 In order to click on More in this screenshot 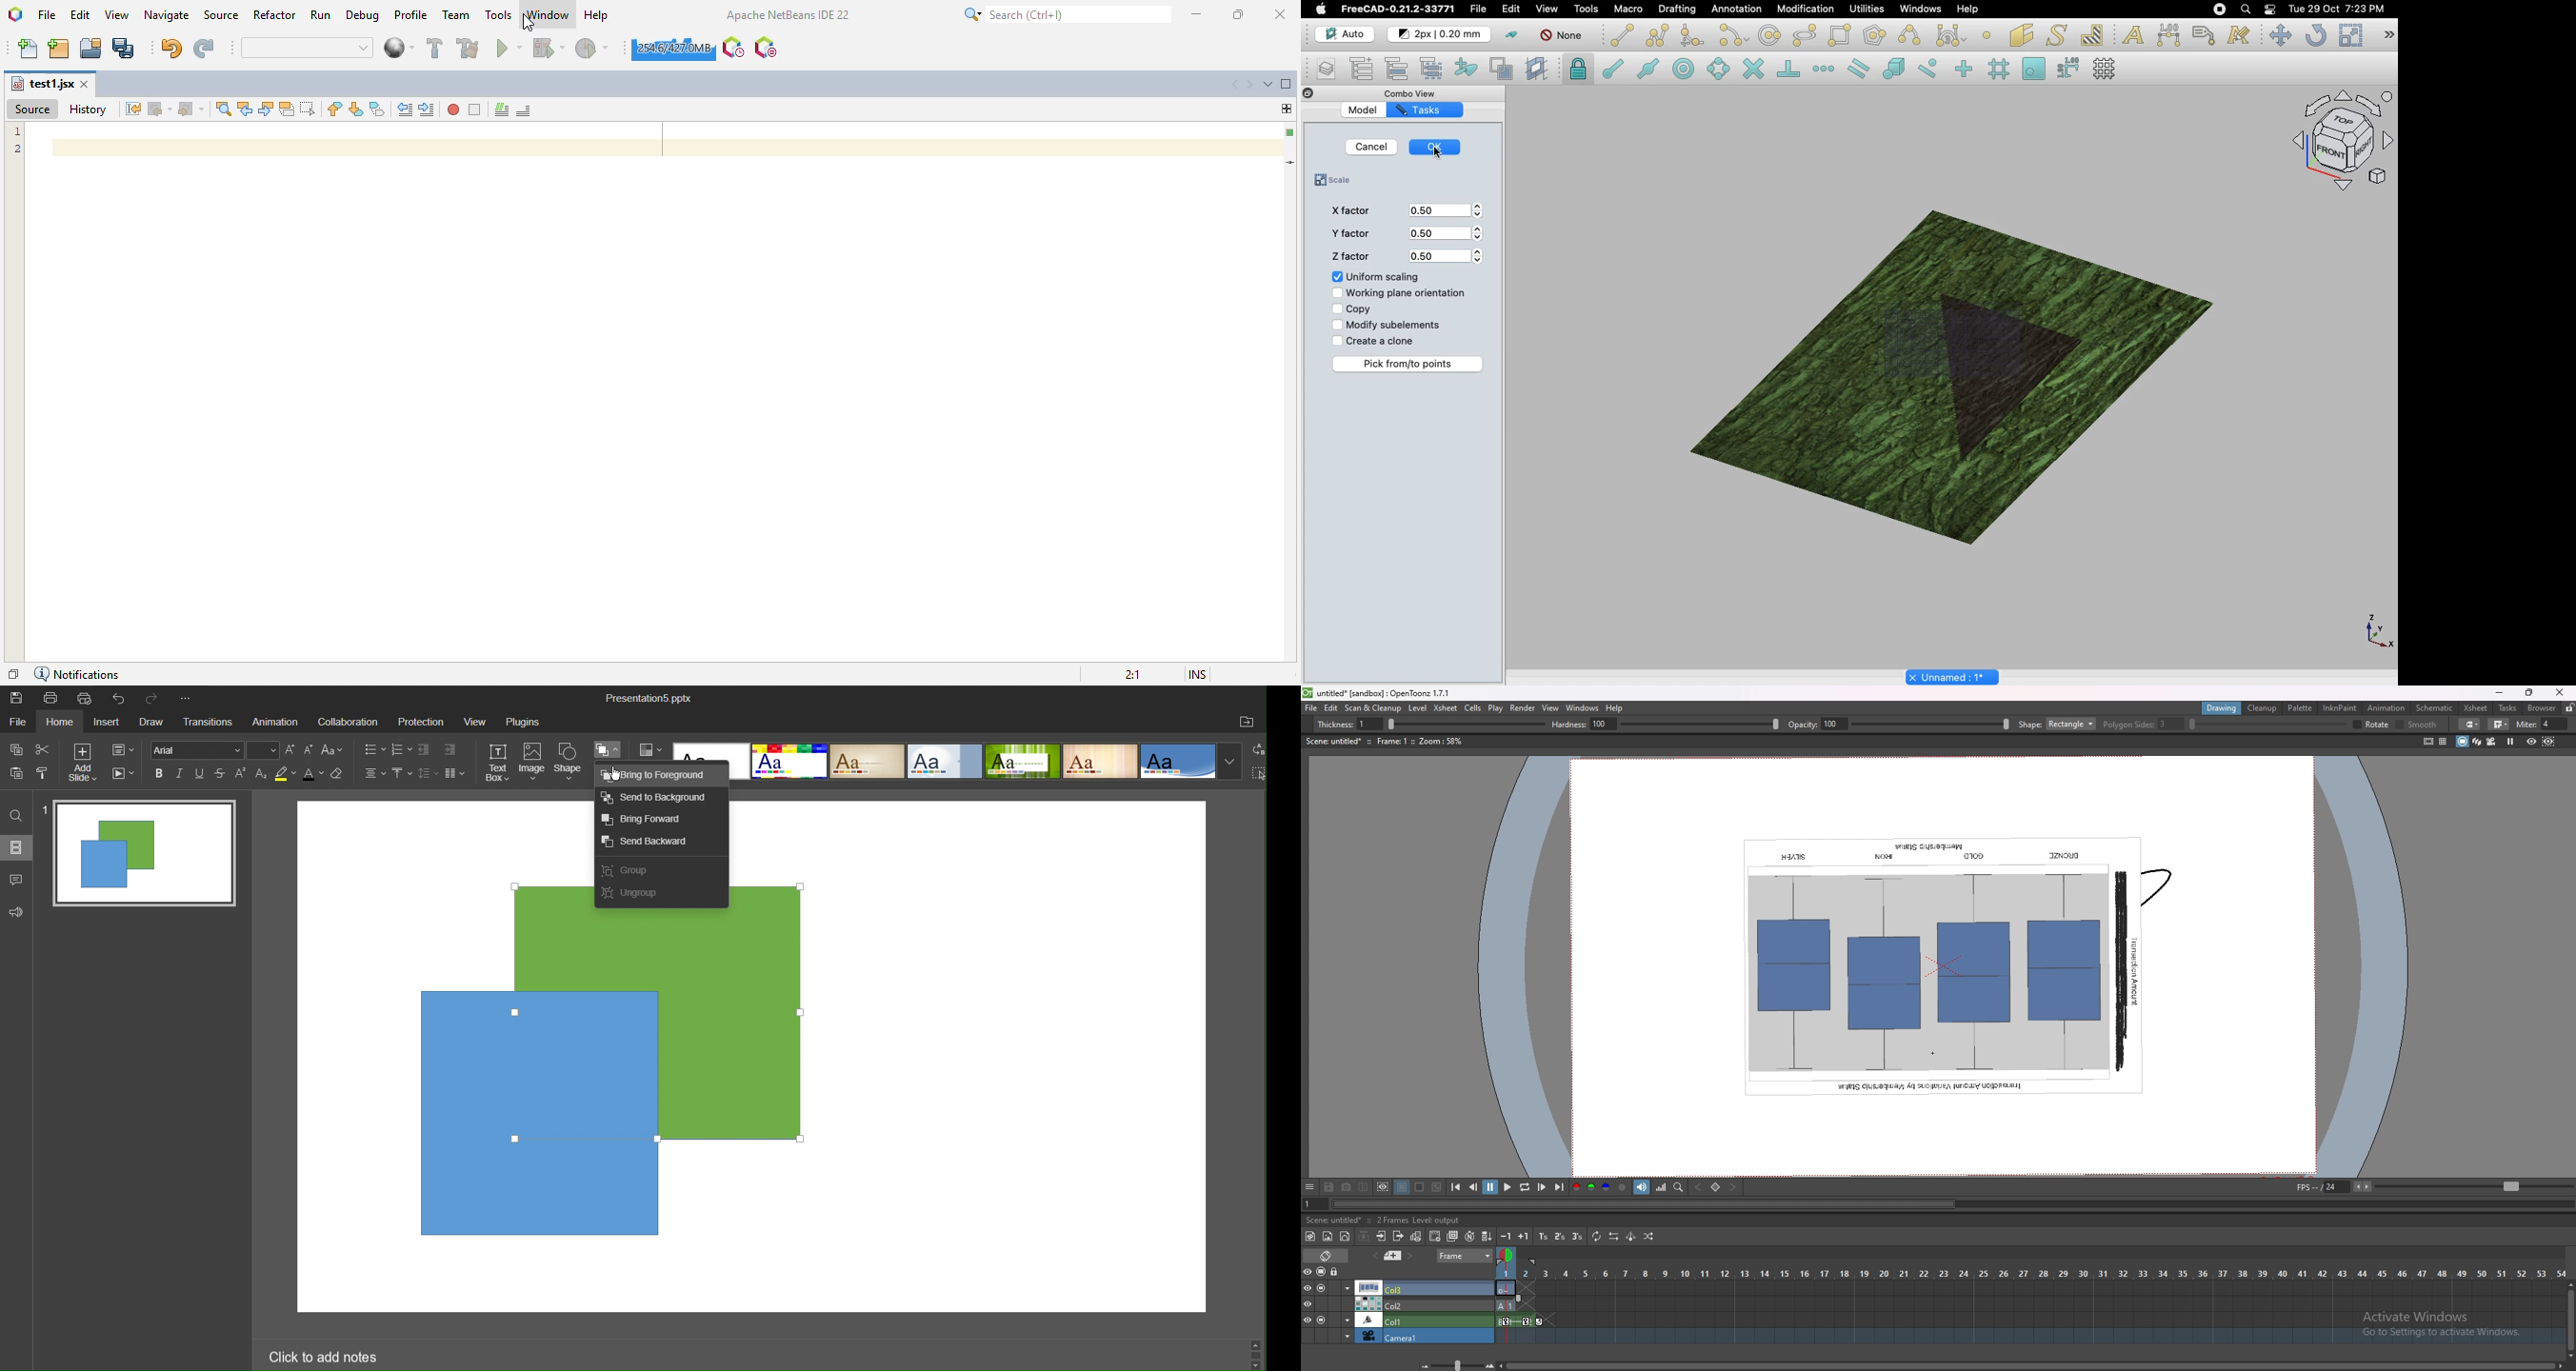, I will do `click(190, 699)`.